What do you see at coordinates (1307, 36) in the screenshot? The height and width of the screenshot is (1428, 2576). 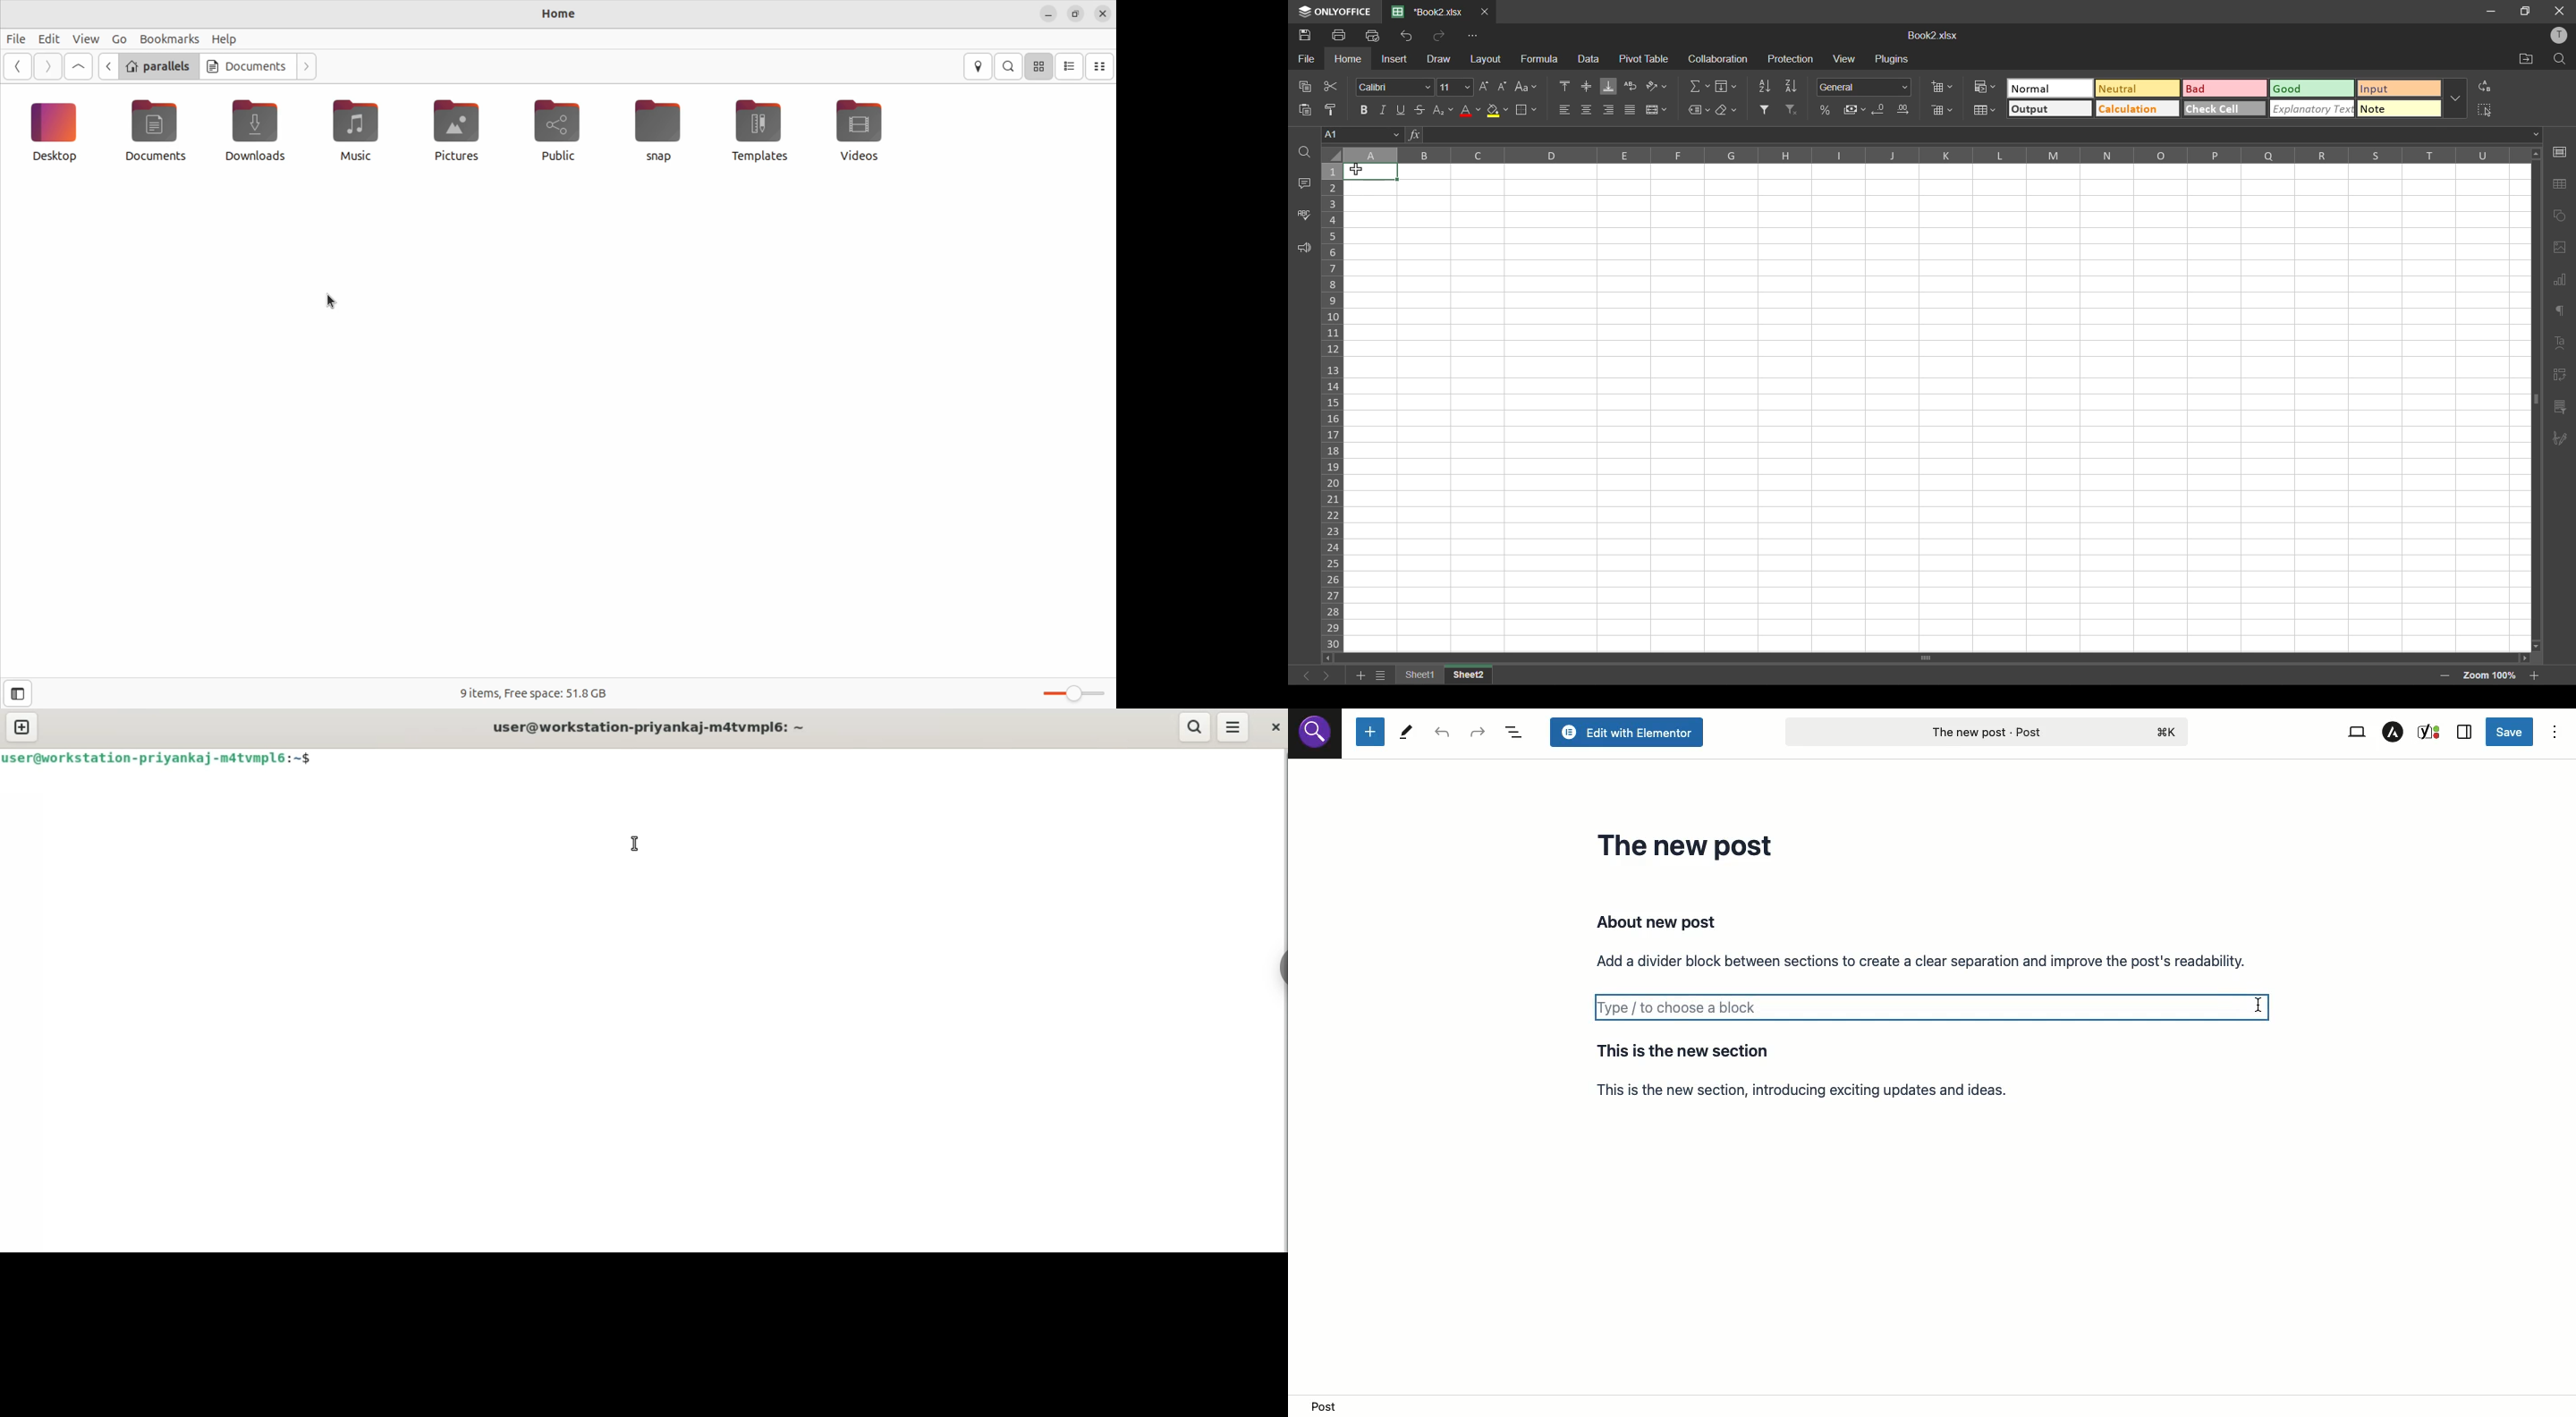 I see `save` at bounding box center [1307, 36].